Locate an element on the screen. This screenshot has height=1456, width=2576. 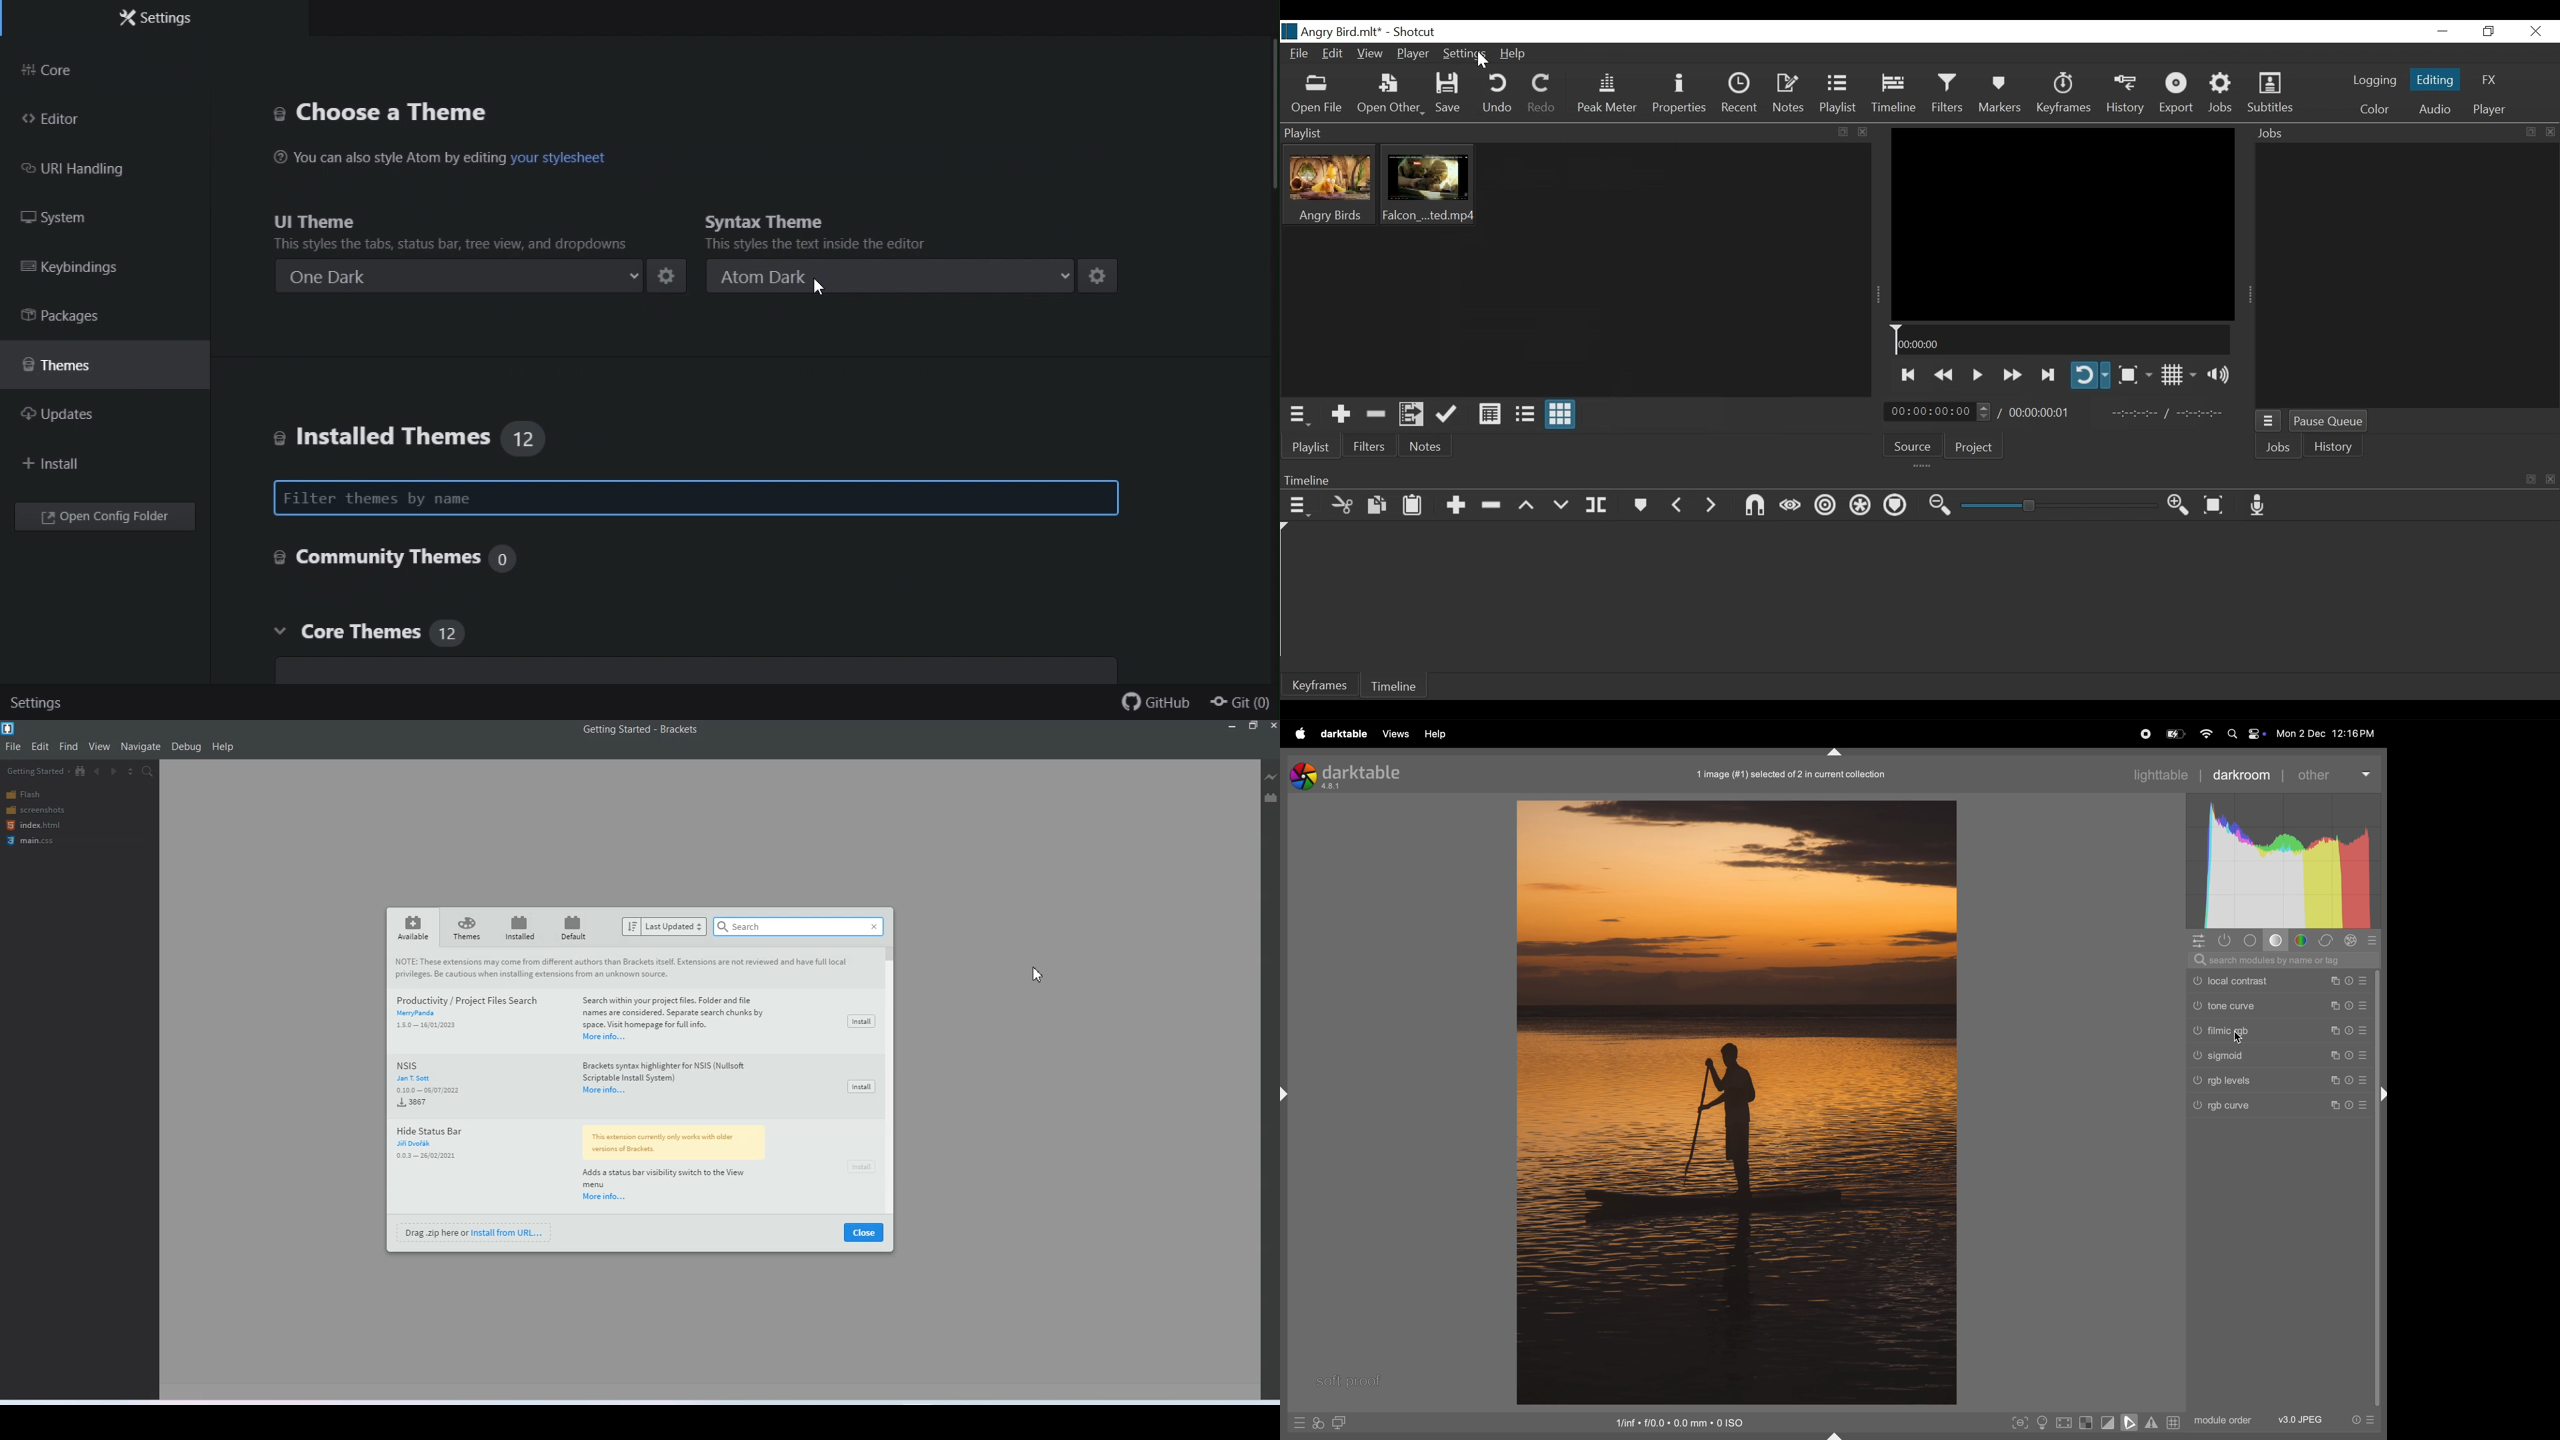
hyperlink is located at coordinates (579, 163).